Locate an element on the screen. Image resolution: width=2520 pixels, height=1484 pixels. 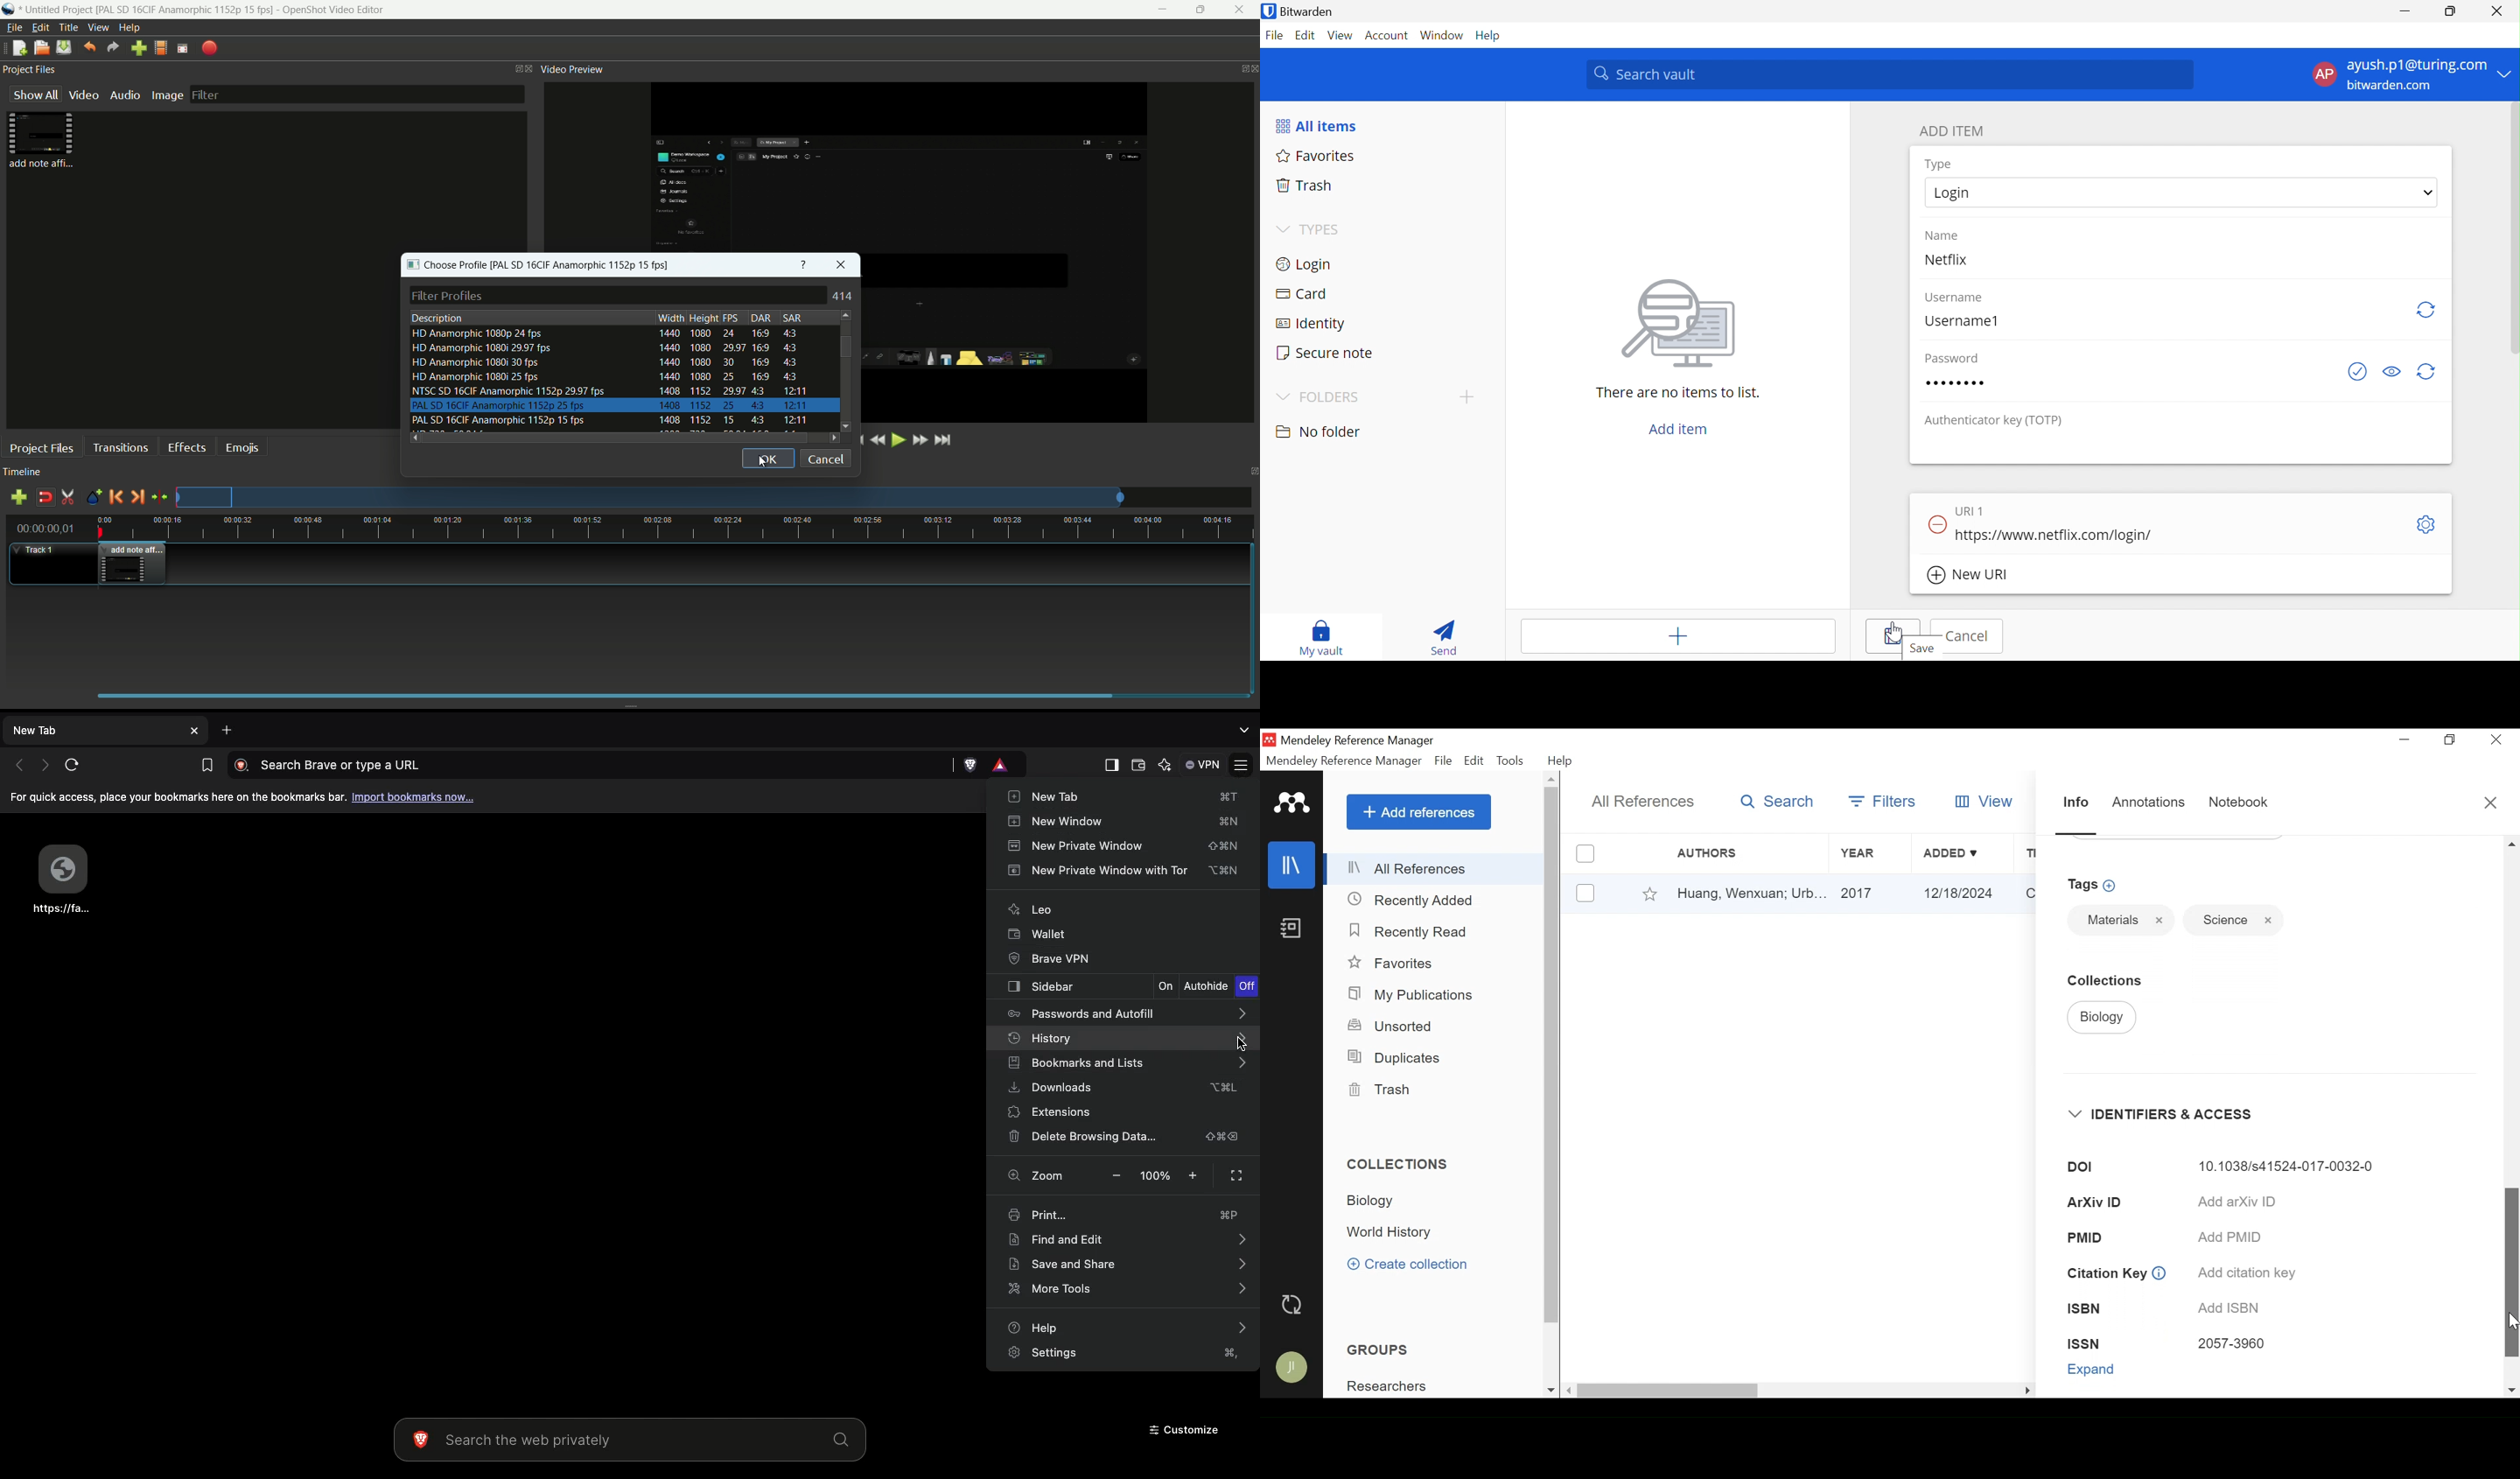
Edit is located at coordinates (1475, 761).